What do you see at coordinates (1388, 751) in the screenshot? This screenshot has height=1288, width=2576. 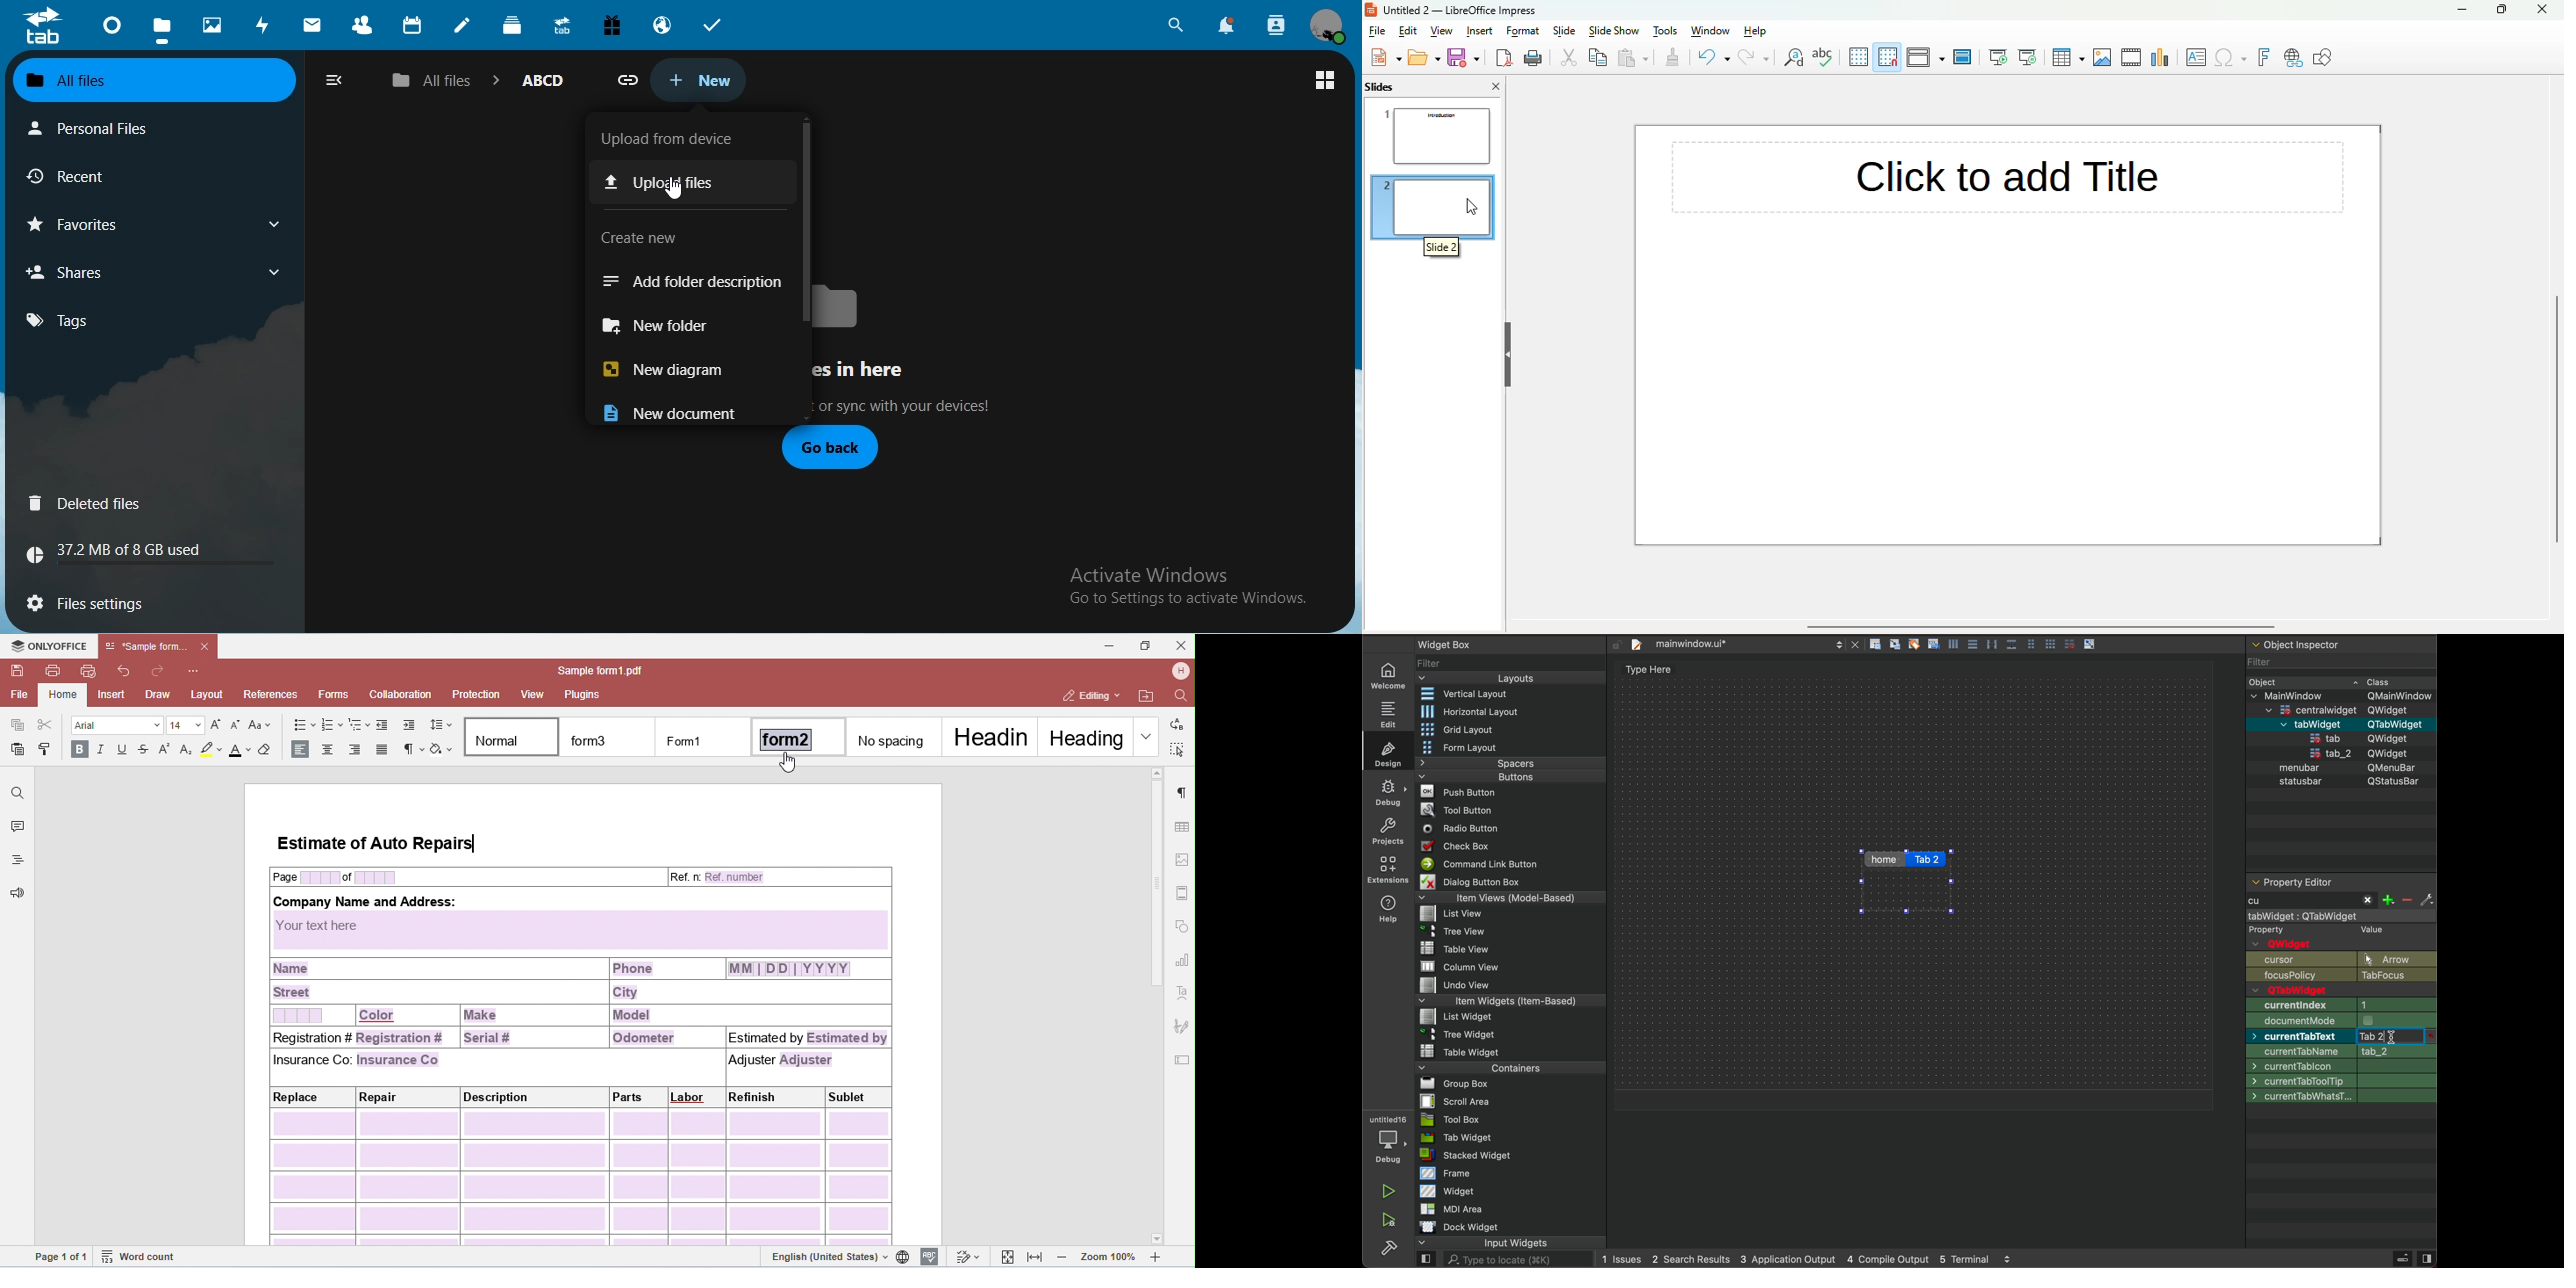 I see `design` at bounding box center [1388, 751].